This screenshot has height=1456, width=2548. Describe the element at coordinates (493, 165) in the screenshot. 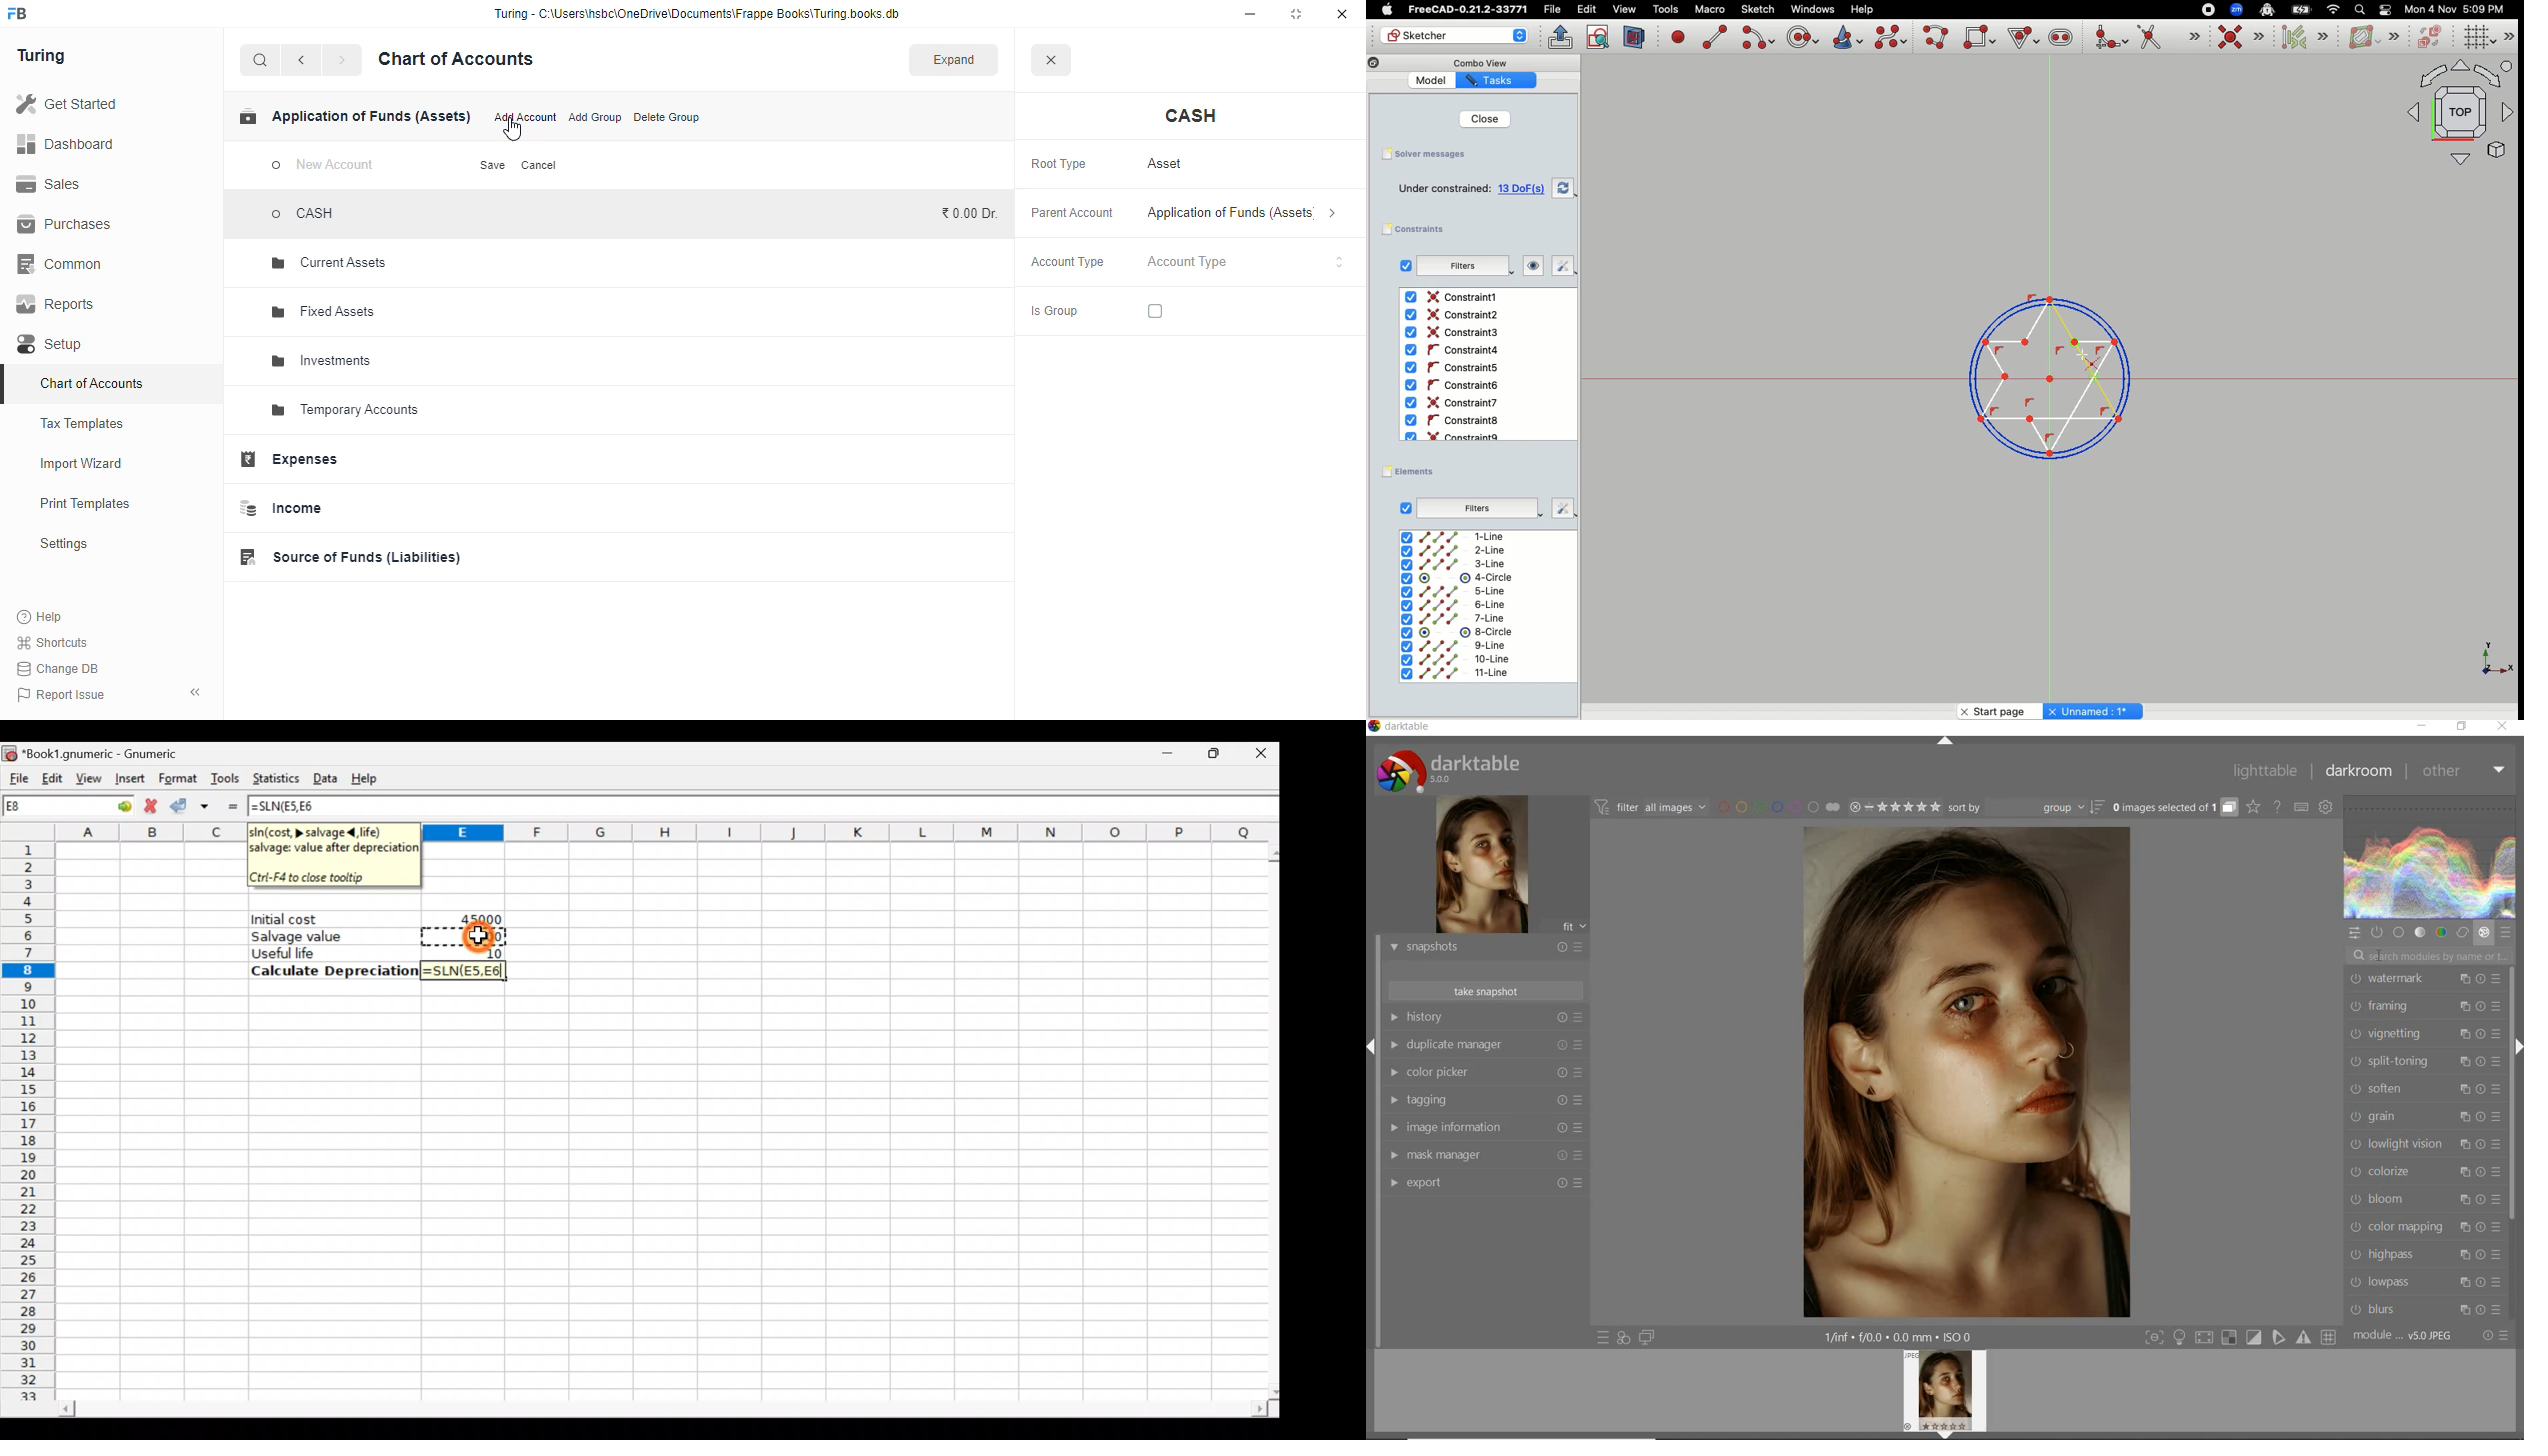

I see `save` at that location.